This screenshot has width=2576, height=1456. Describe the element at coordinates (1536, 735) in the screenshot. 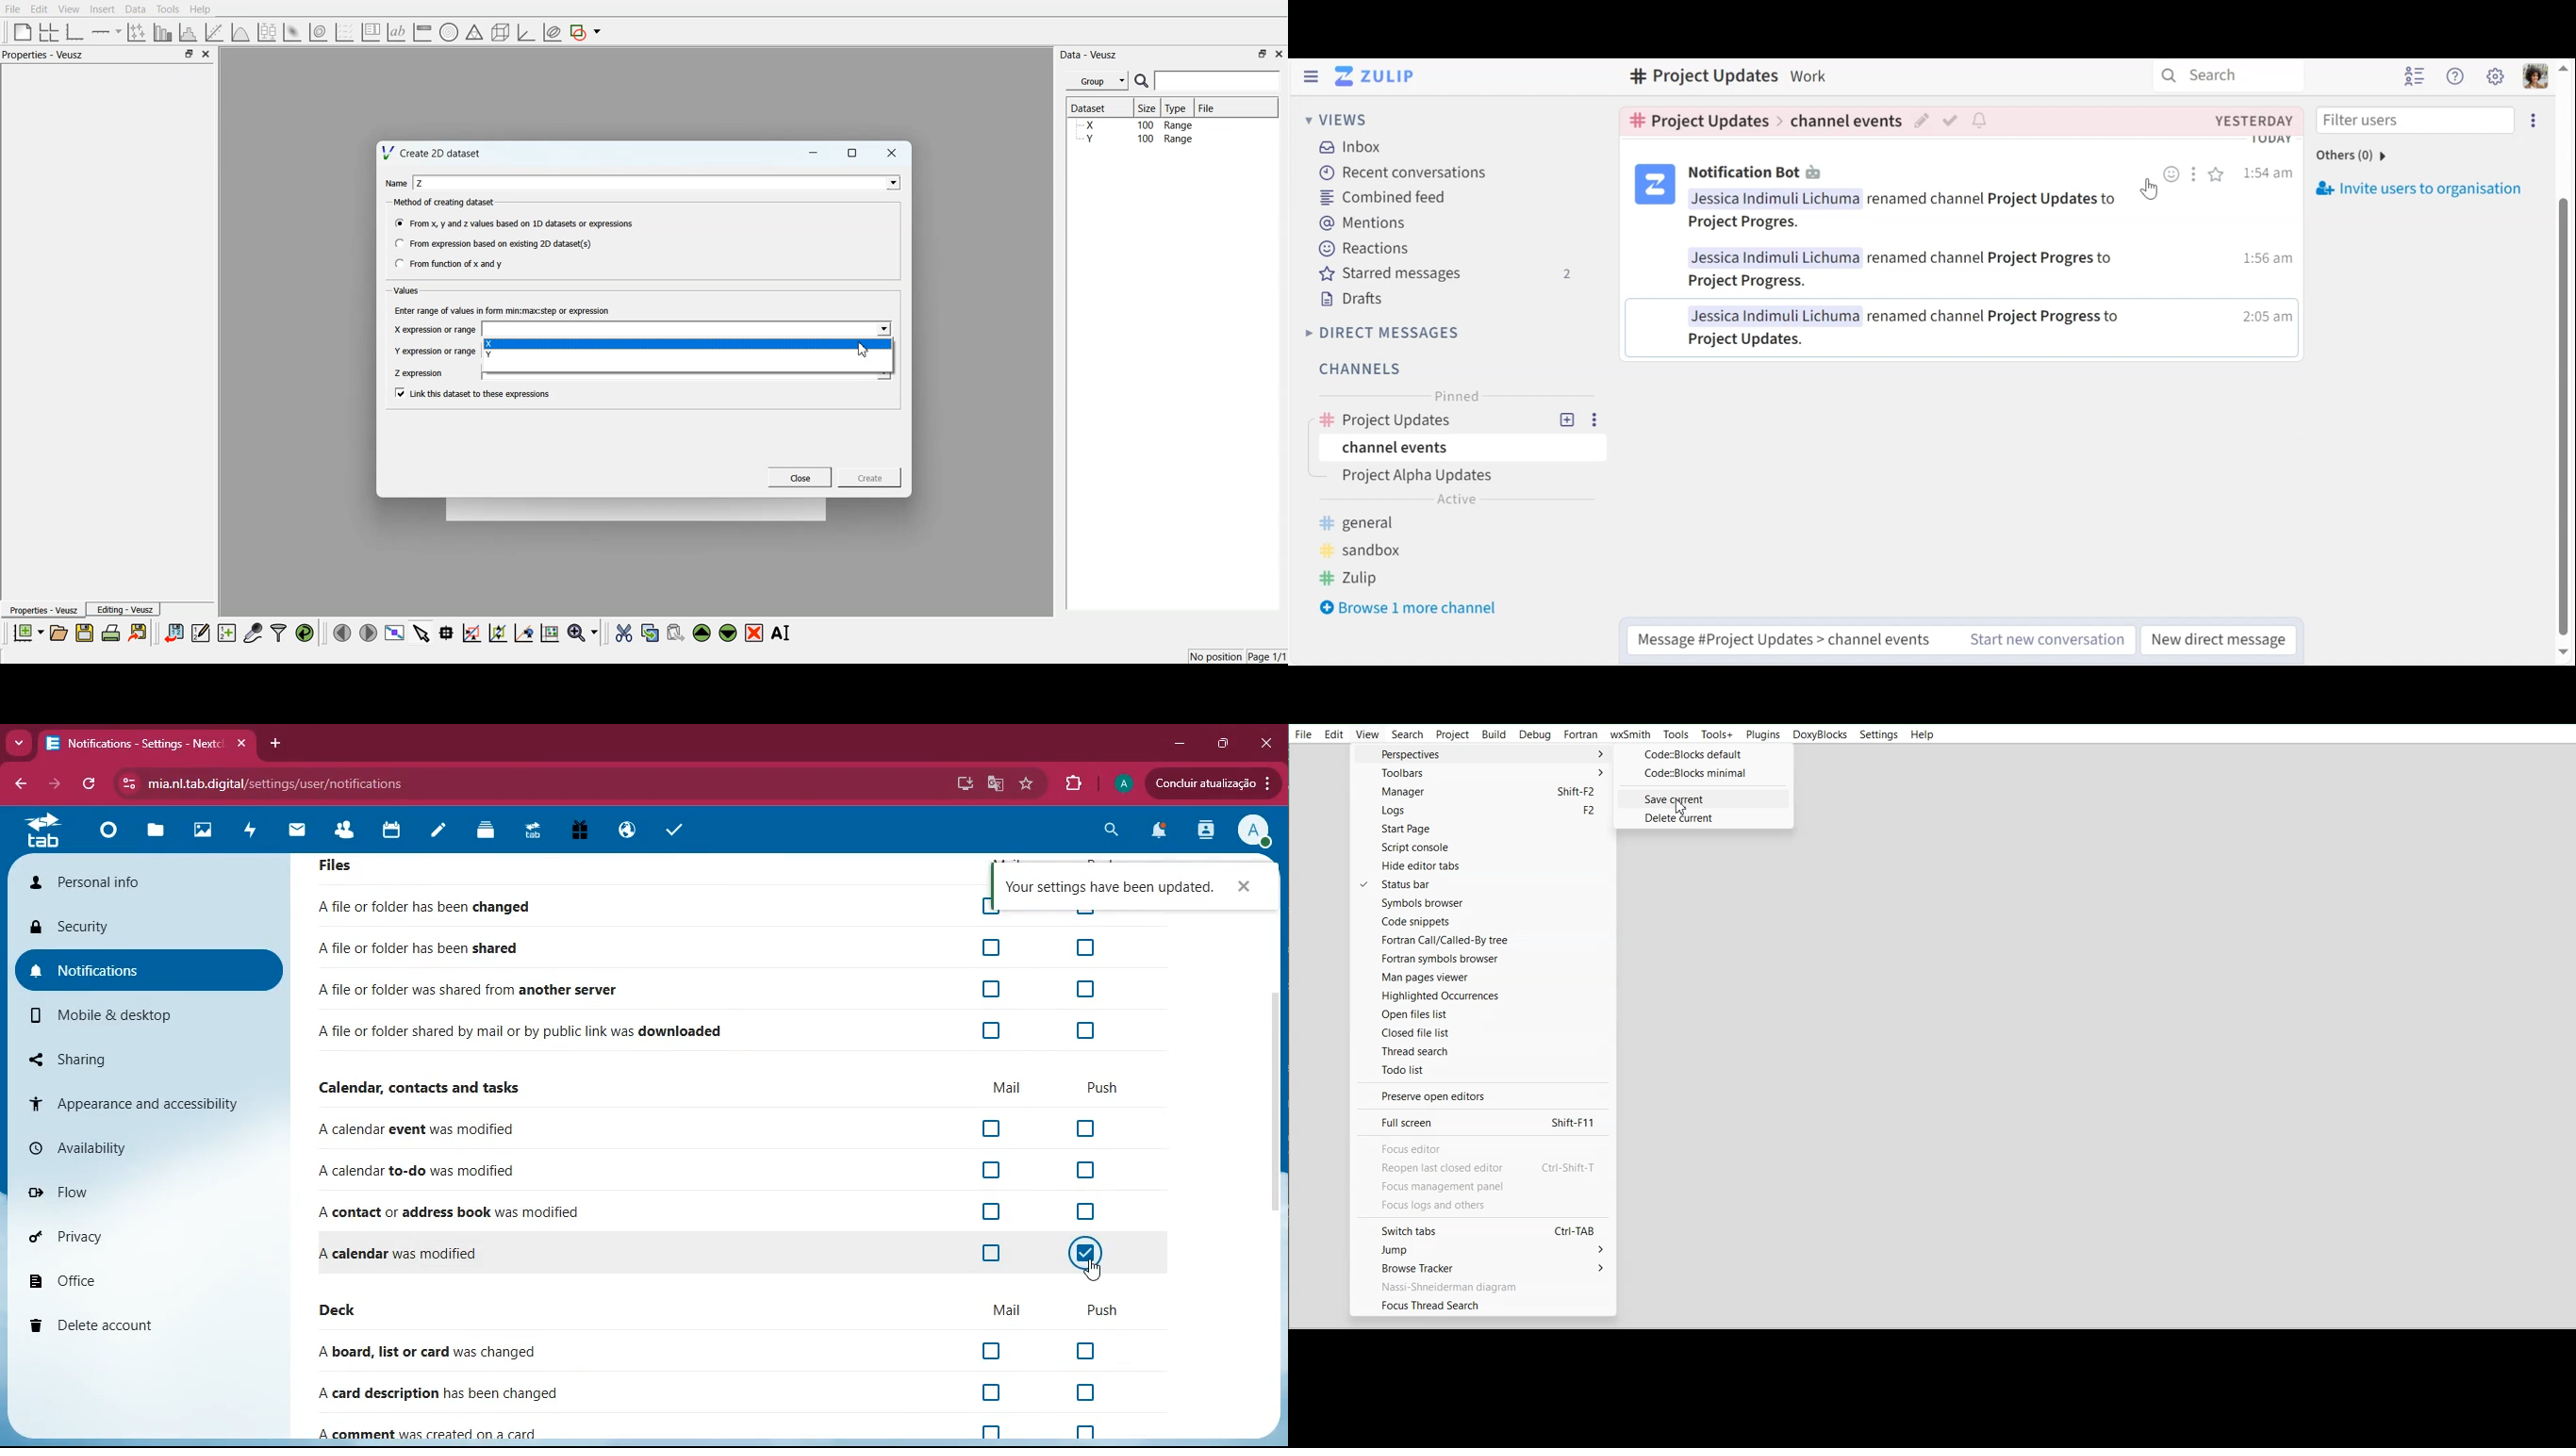

I see `Debug` at that location.